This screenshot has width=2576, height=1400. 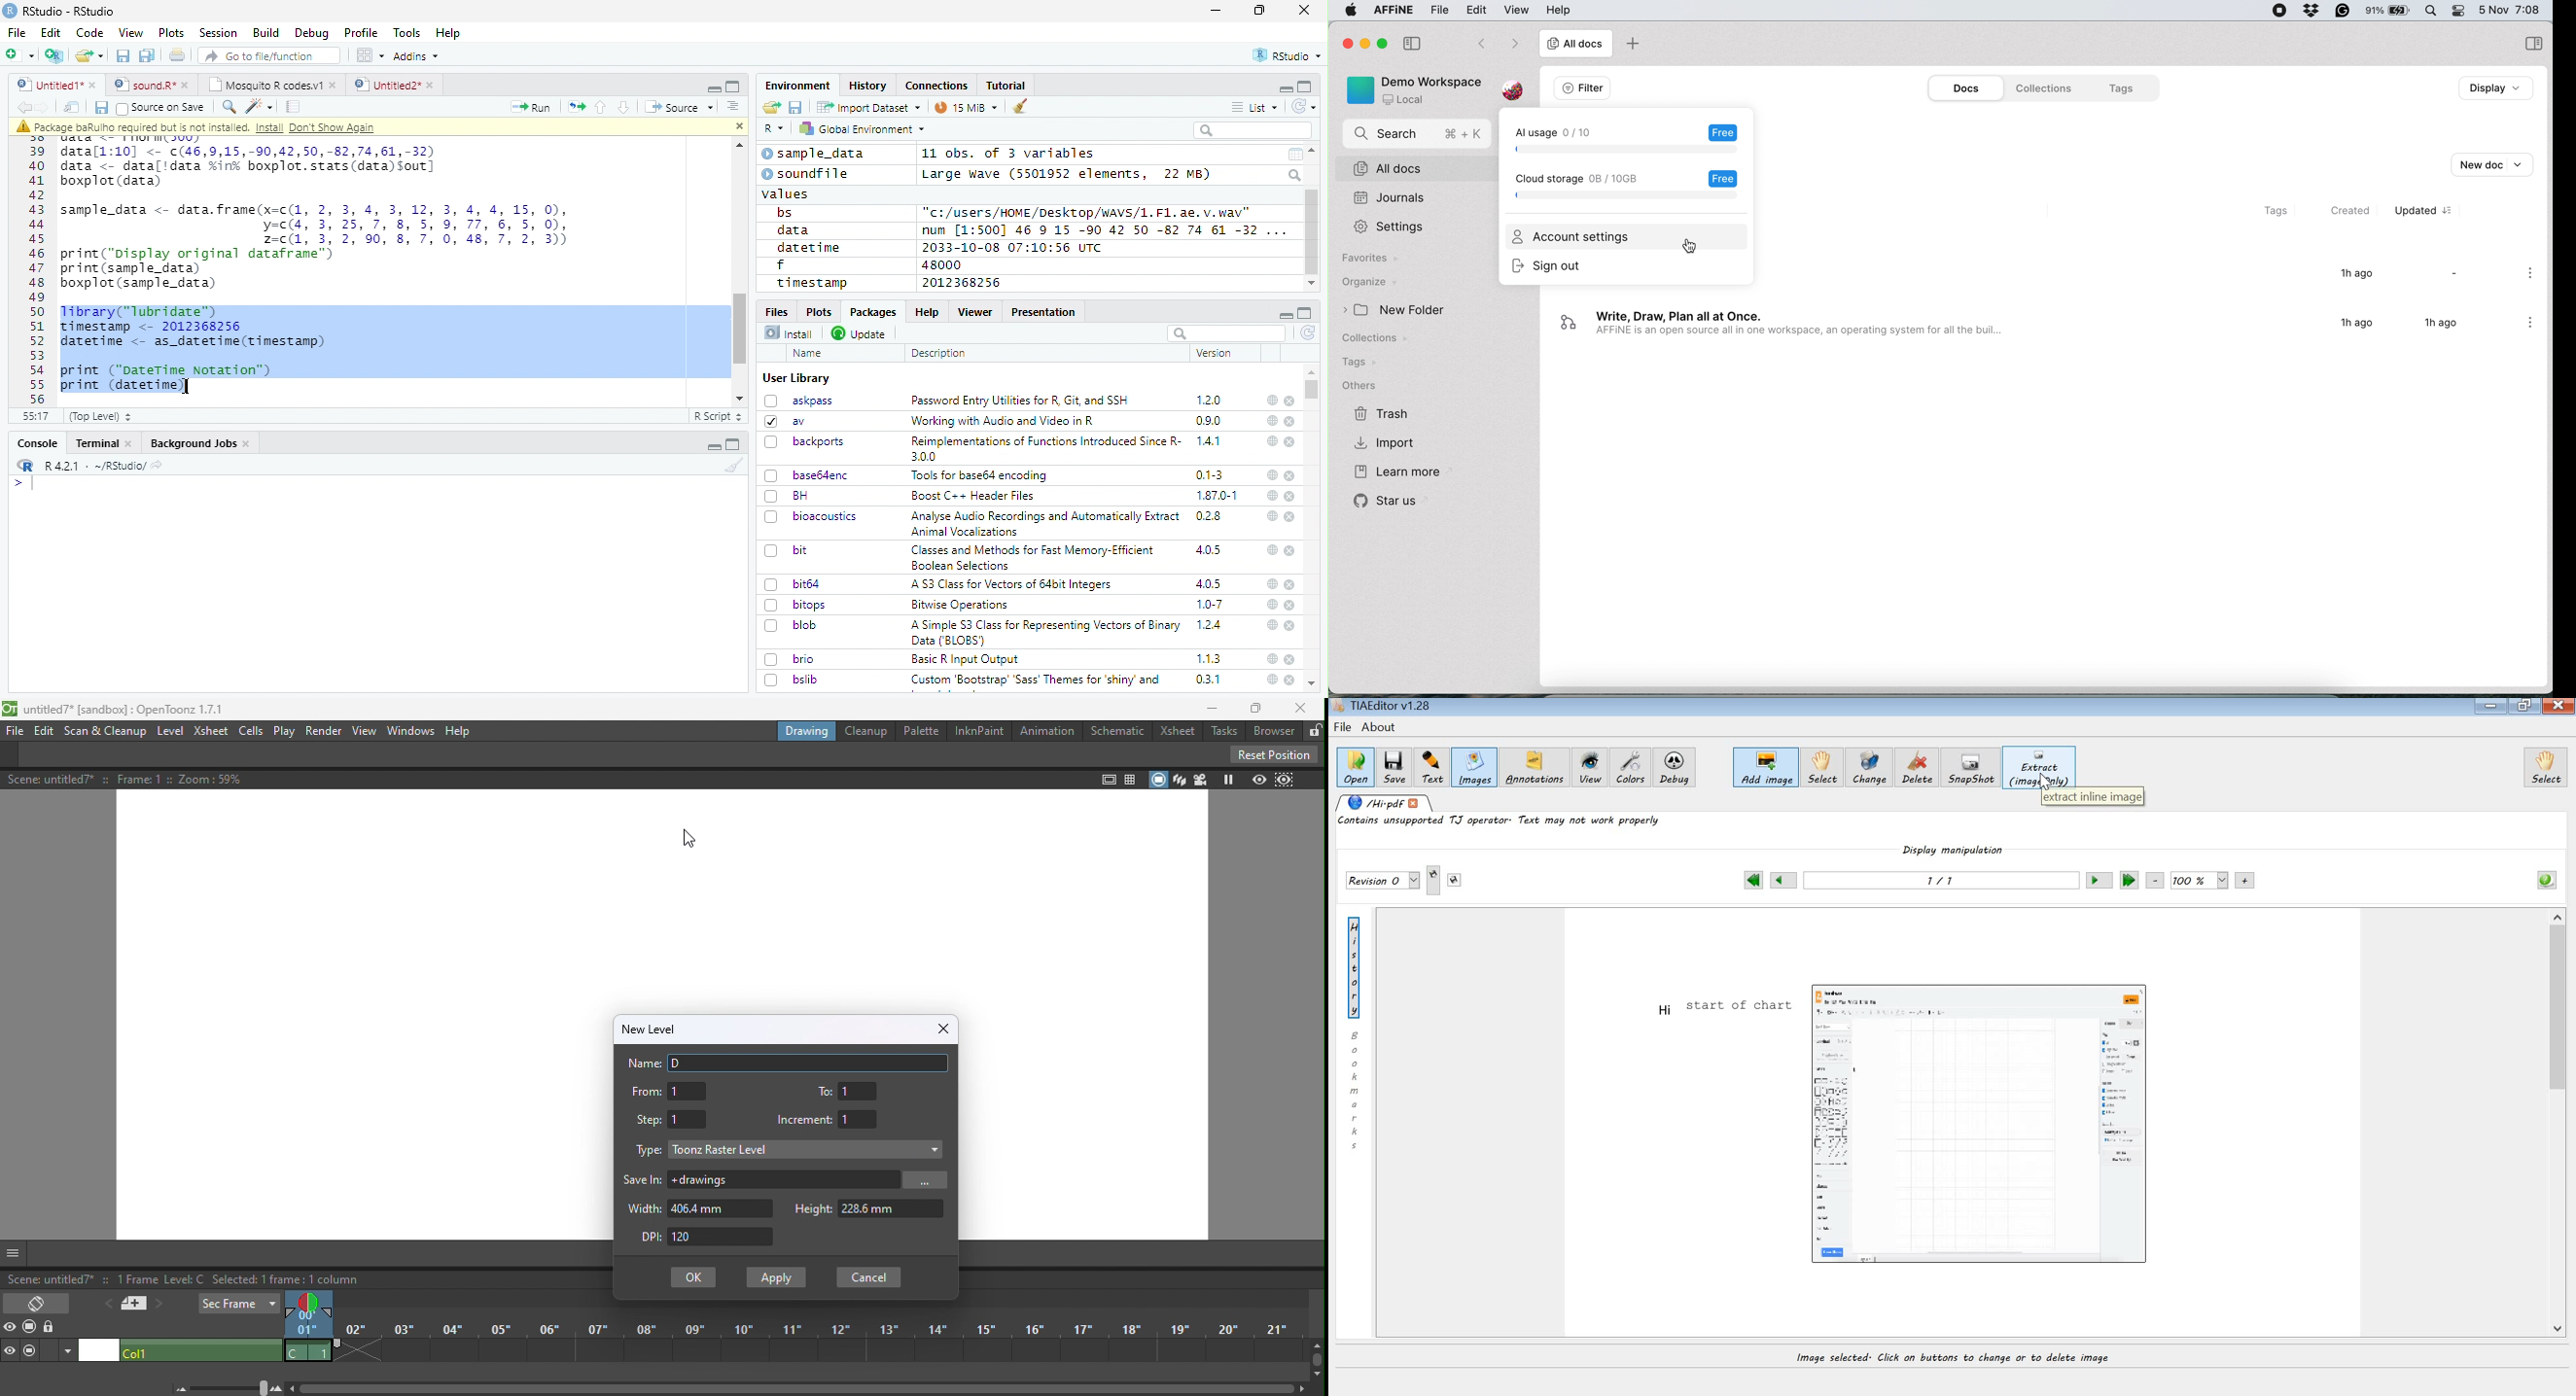 What do you see at coordinates (1271, 440) in the screenshot?
I see `help` at bounding box center [1271, 440].